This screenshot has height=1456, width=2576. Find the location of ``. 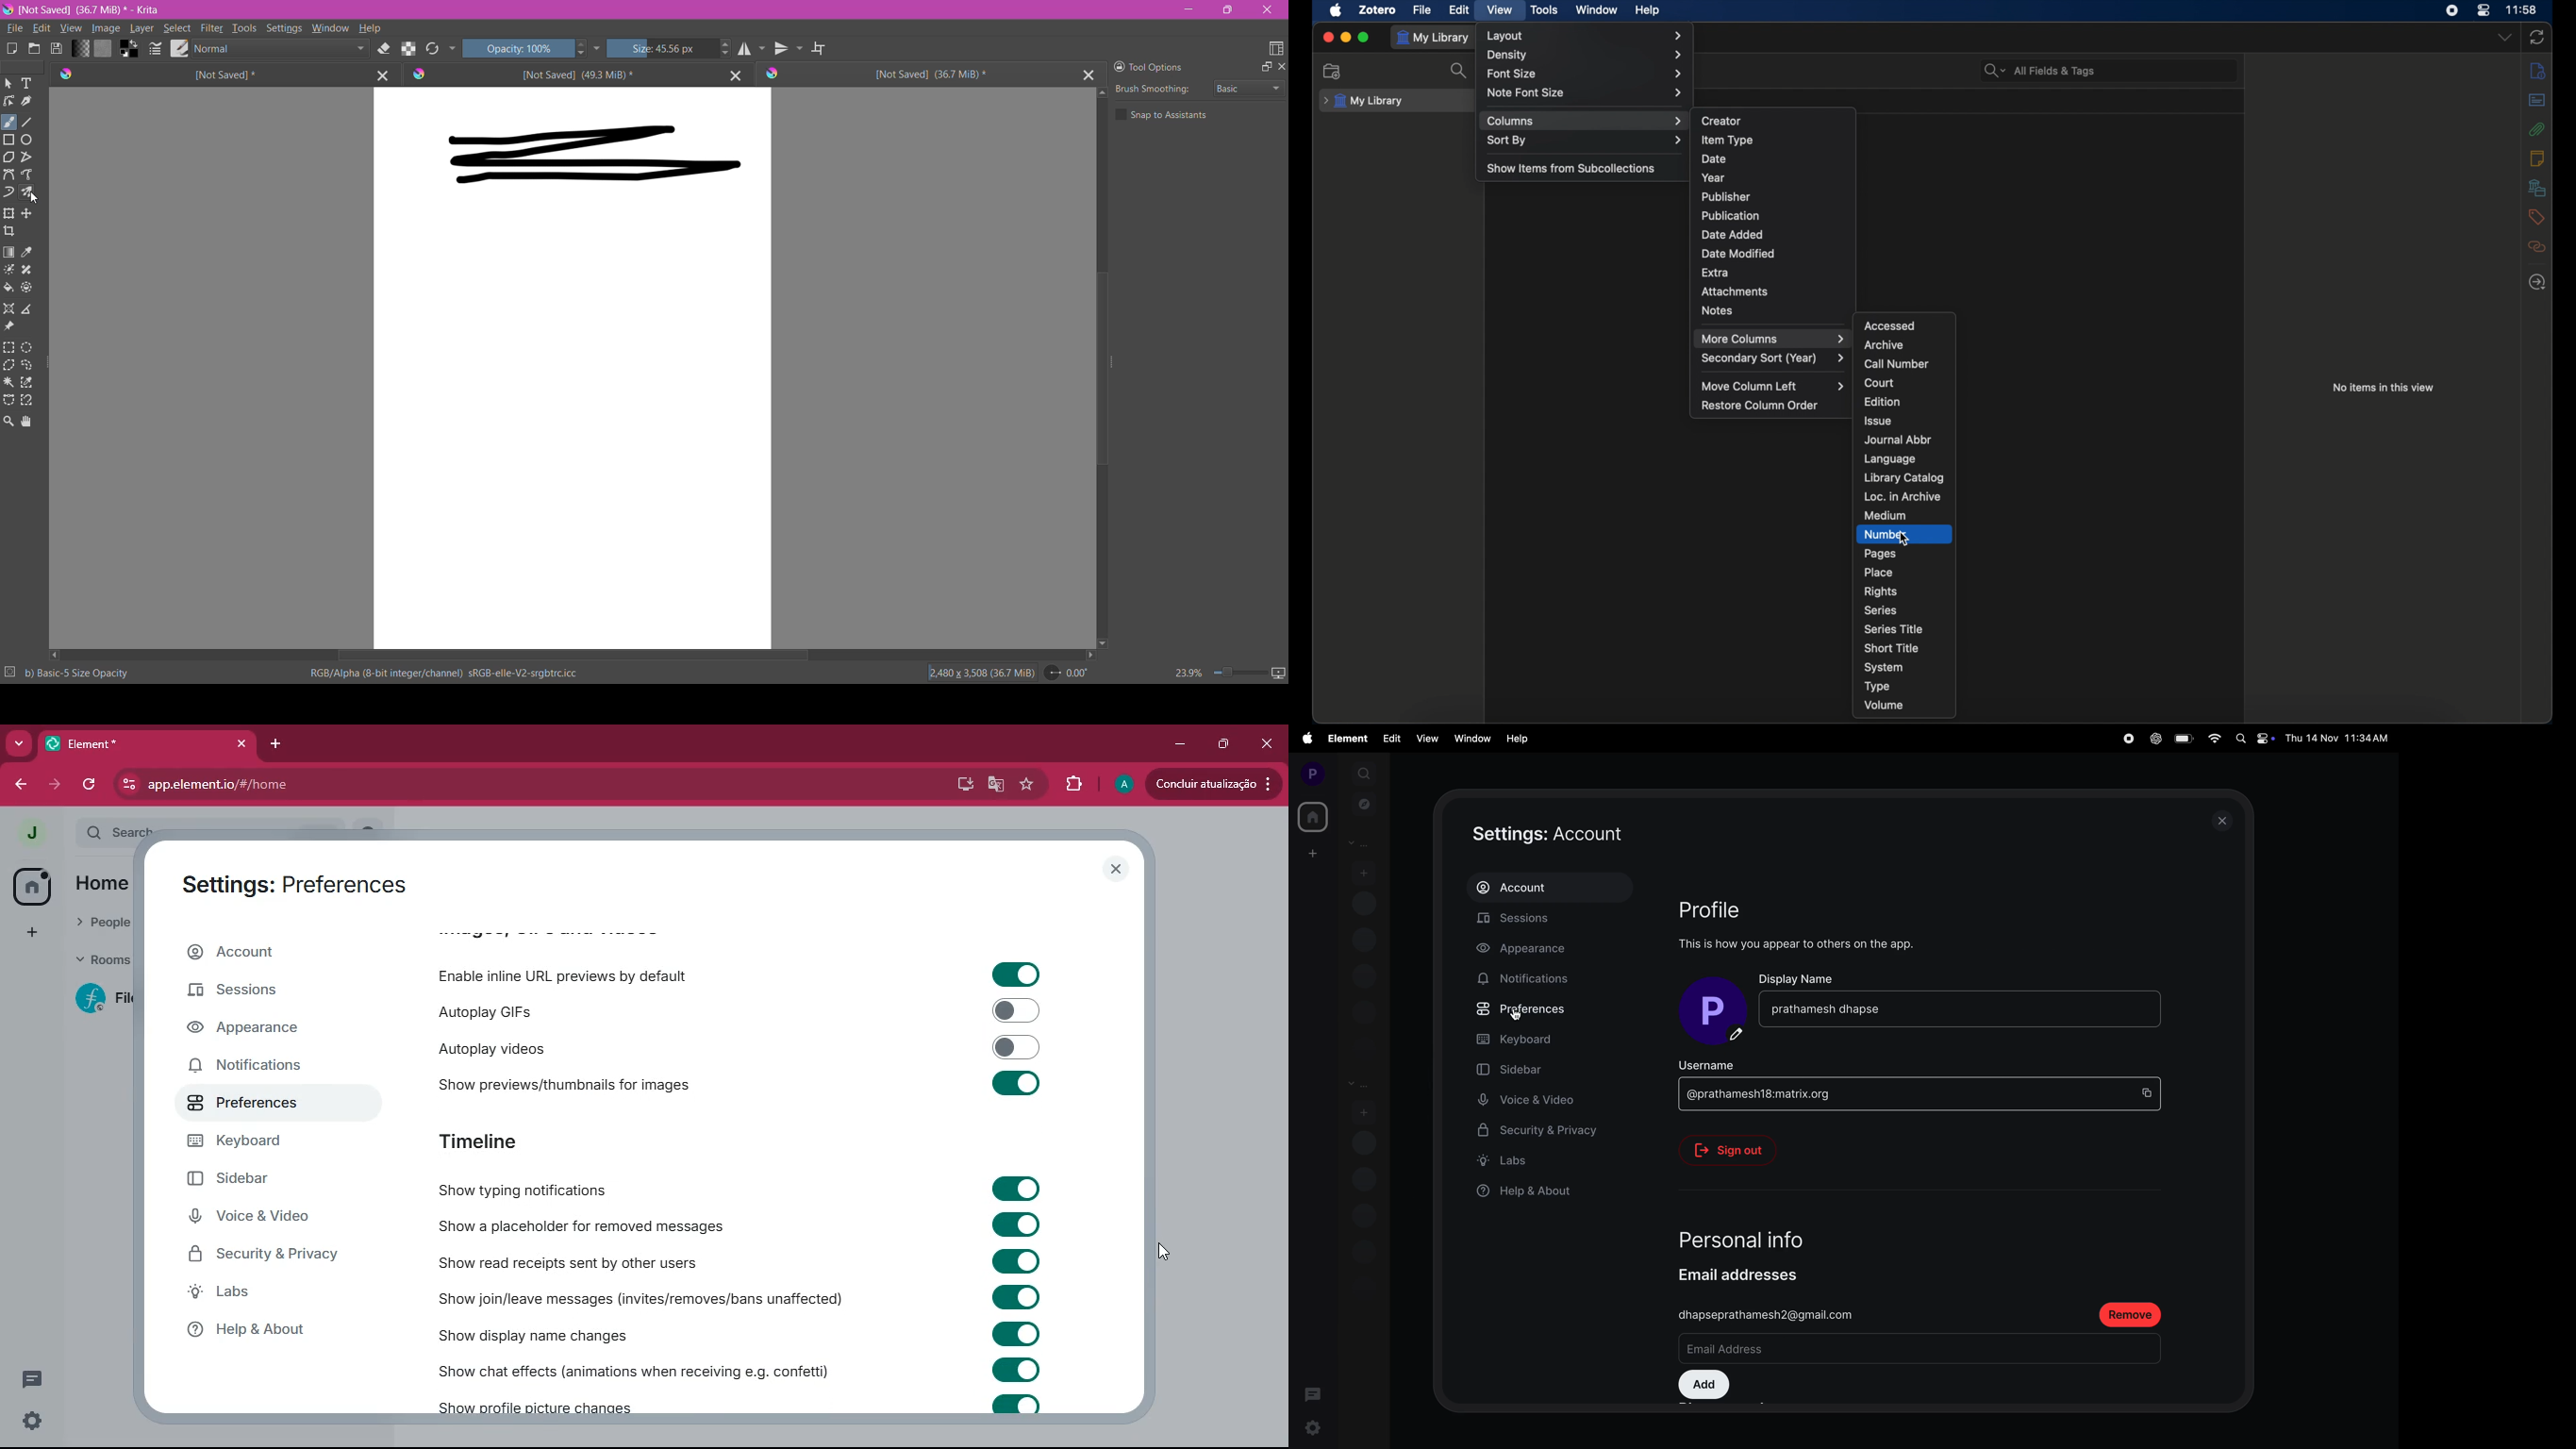

 is located at coordinates (37, 199).